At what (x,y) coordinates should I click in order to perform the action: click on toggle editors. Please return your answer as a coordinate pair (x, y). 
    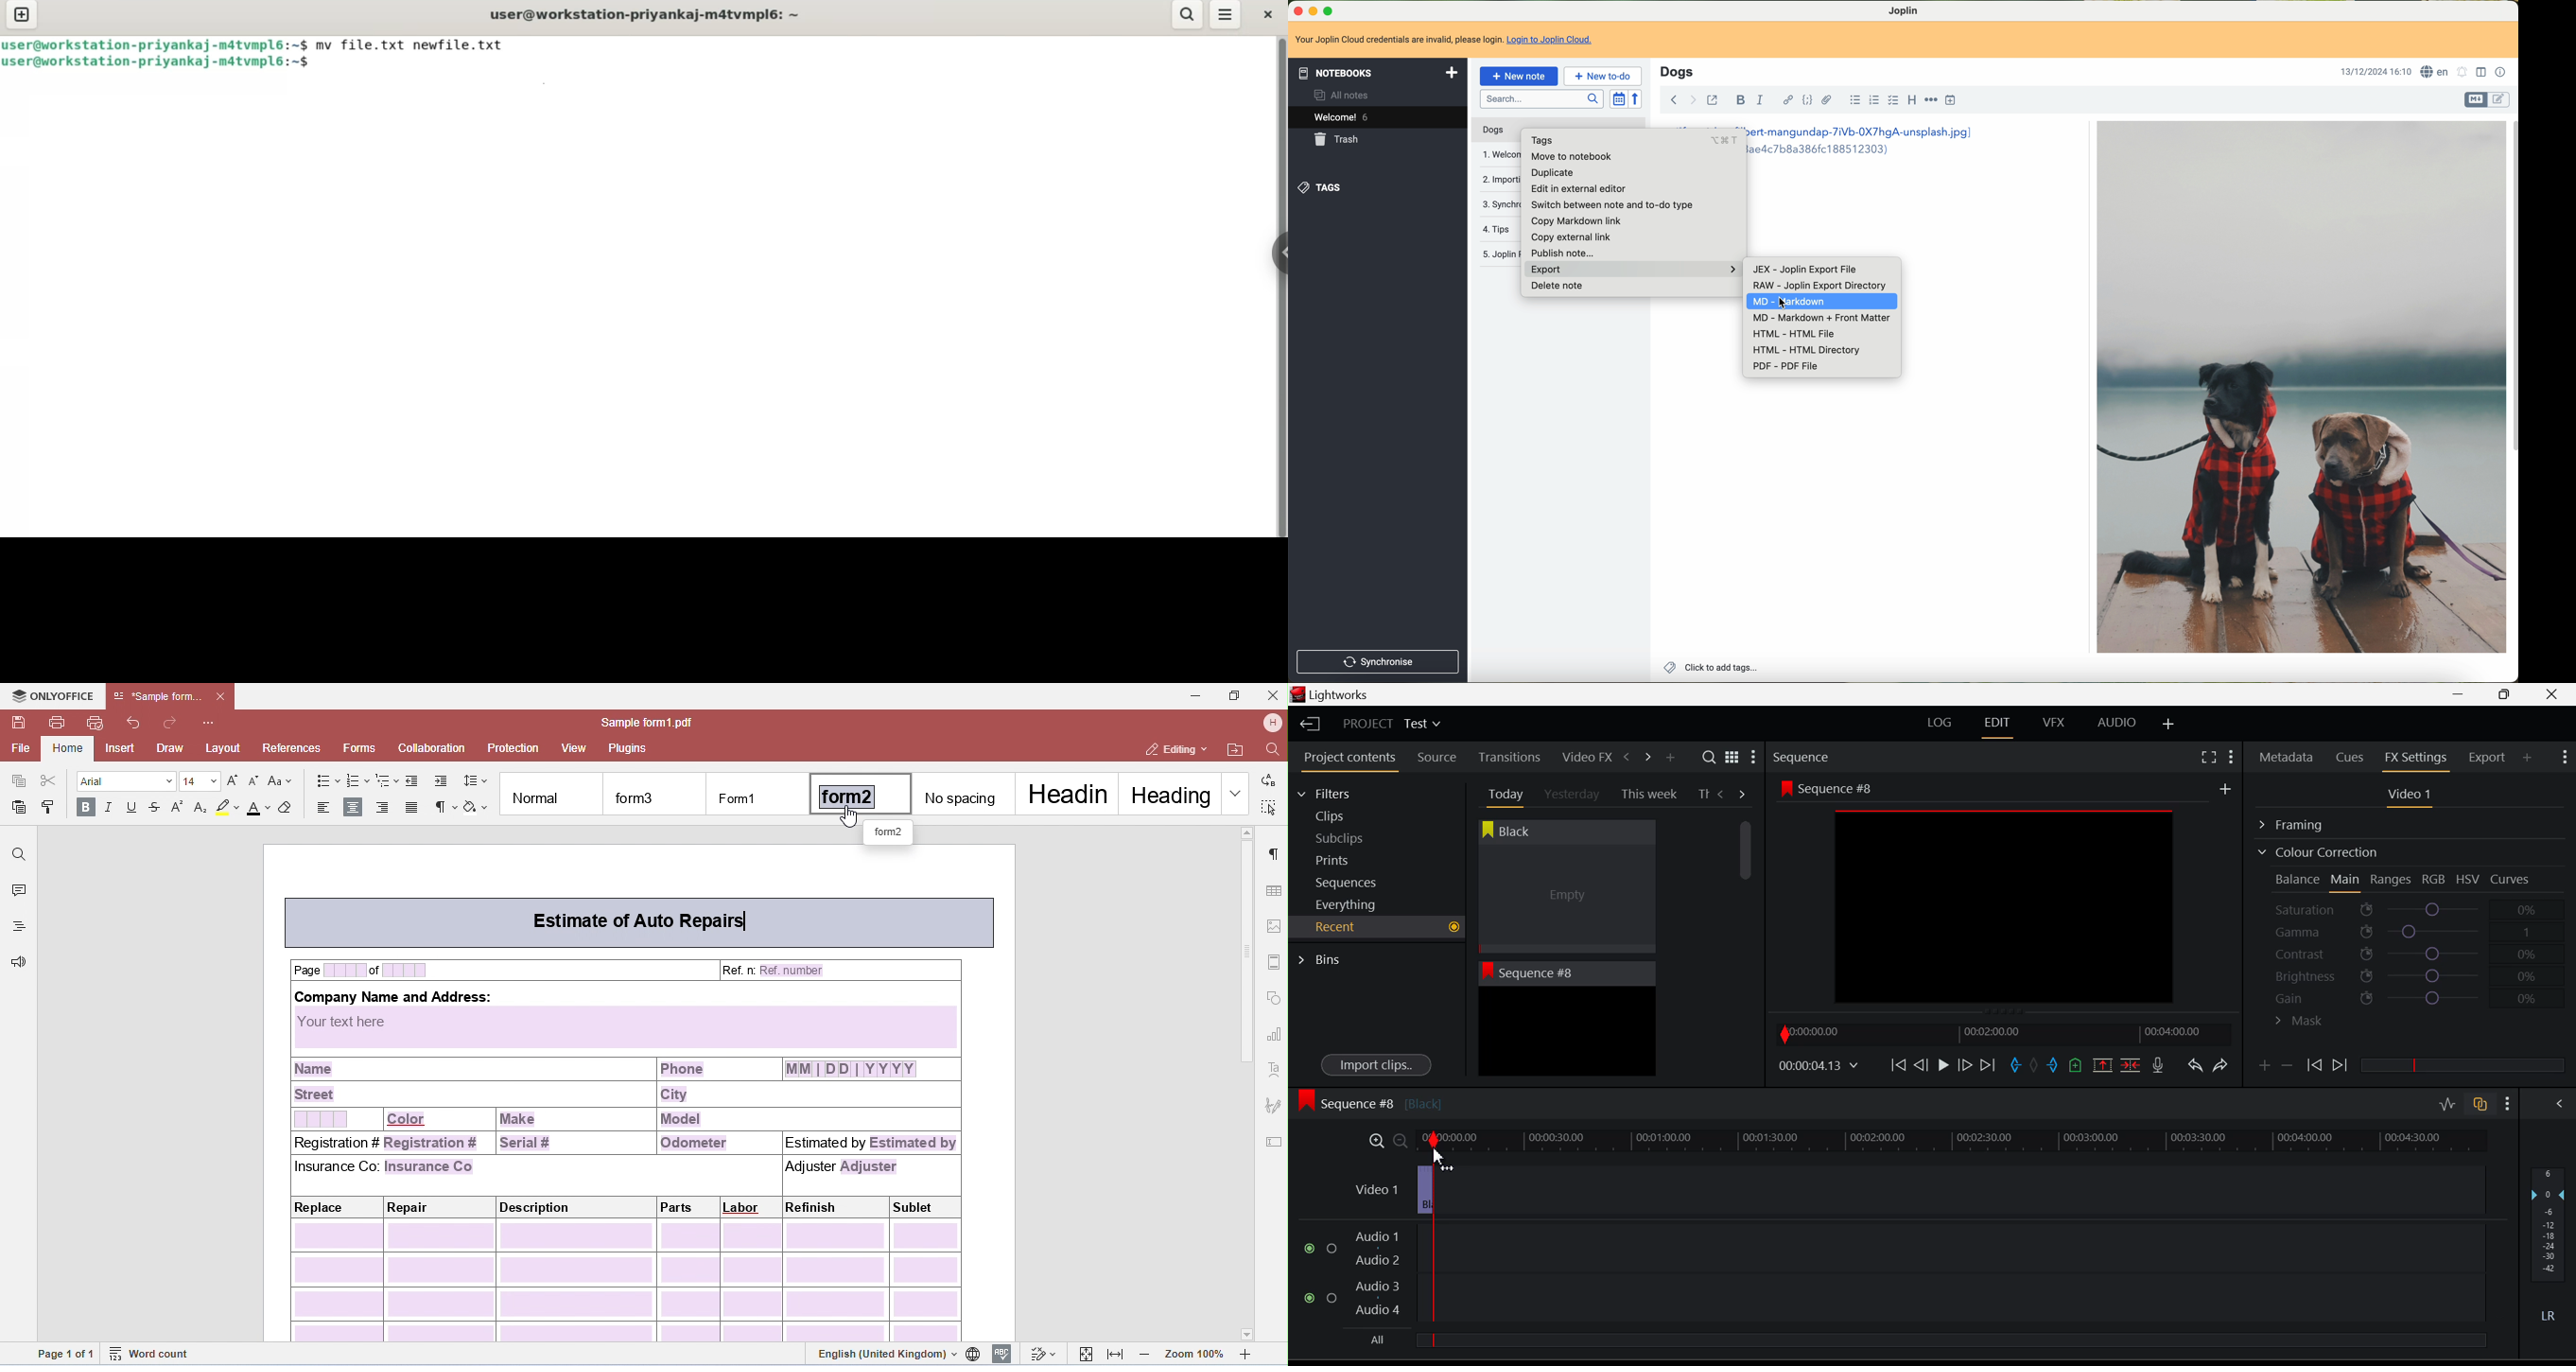
    Looking at the image, I should click on (2500, 99).